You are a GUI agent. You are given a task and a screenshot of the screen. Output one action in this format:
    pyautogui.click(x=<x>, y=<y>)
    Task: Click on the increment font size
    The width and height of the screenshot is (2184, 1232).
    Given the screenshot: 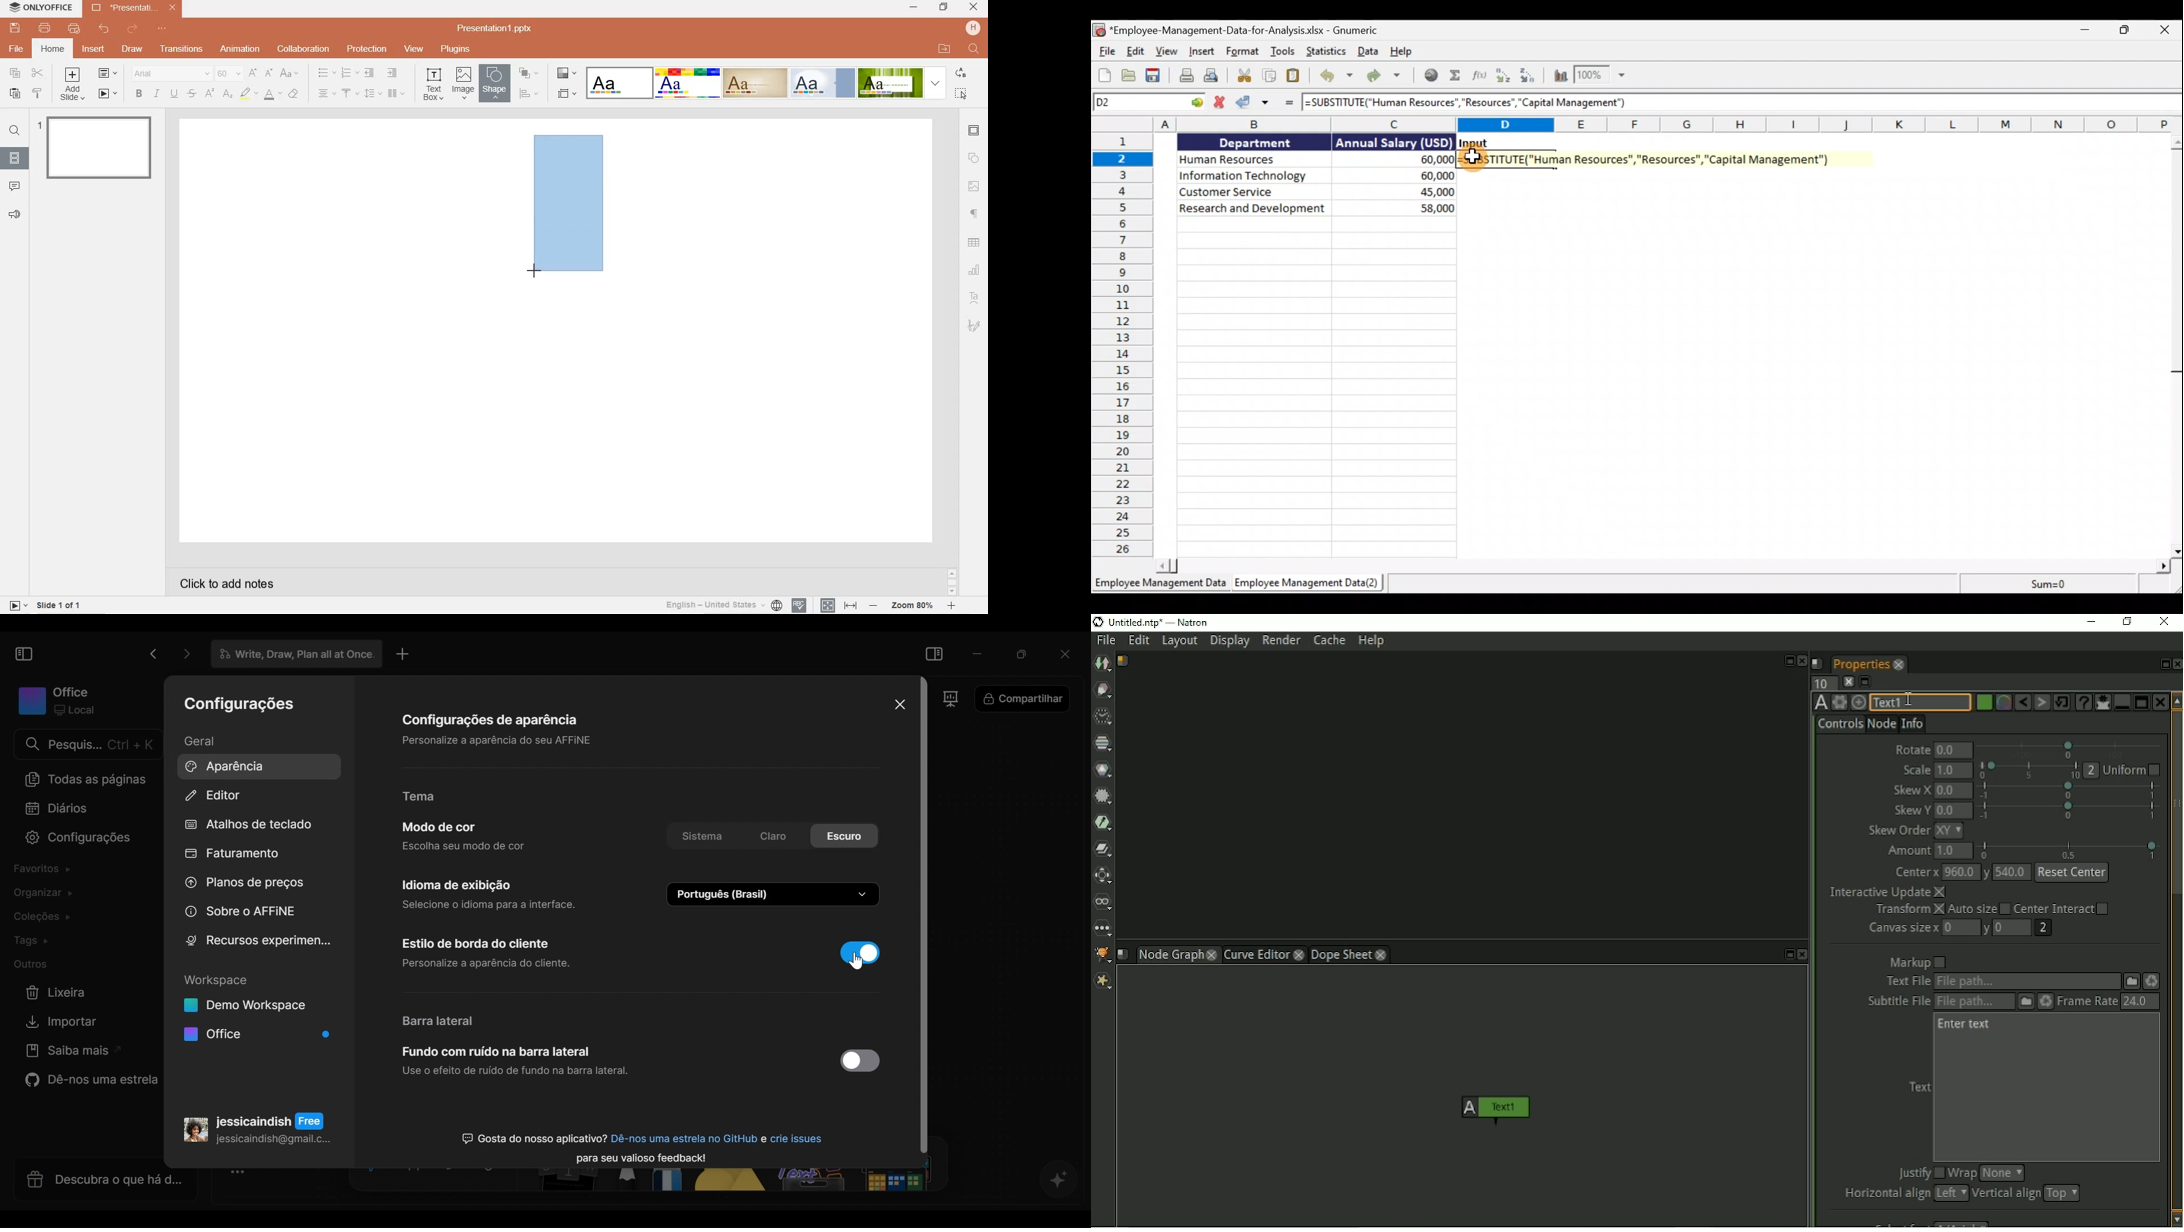 What is the action you would take?
    pyautogui.click(x=253, y=73)
    